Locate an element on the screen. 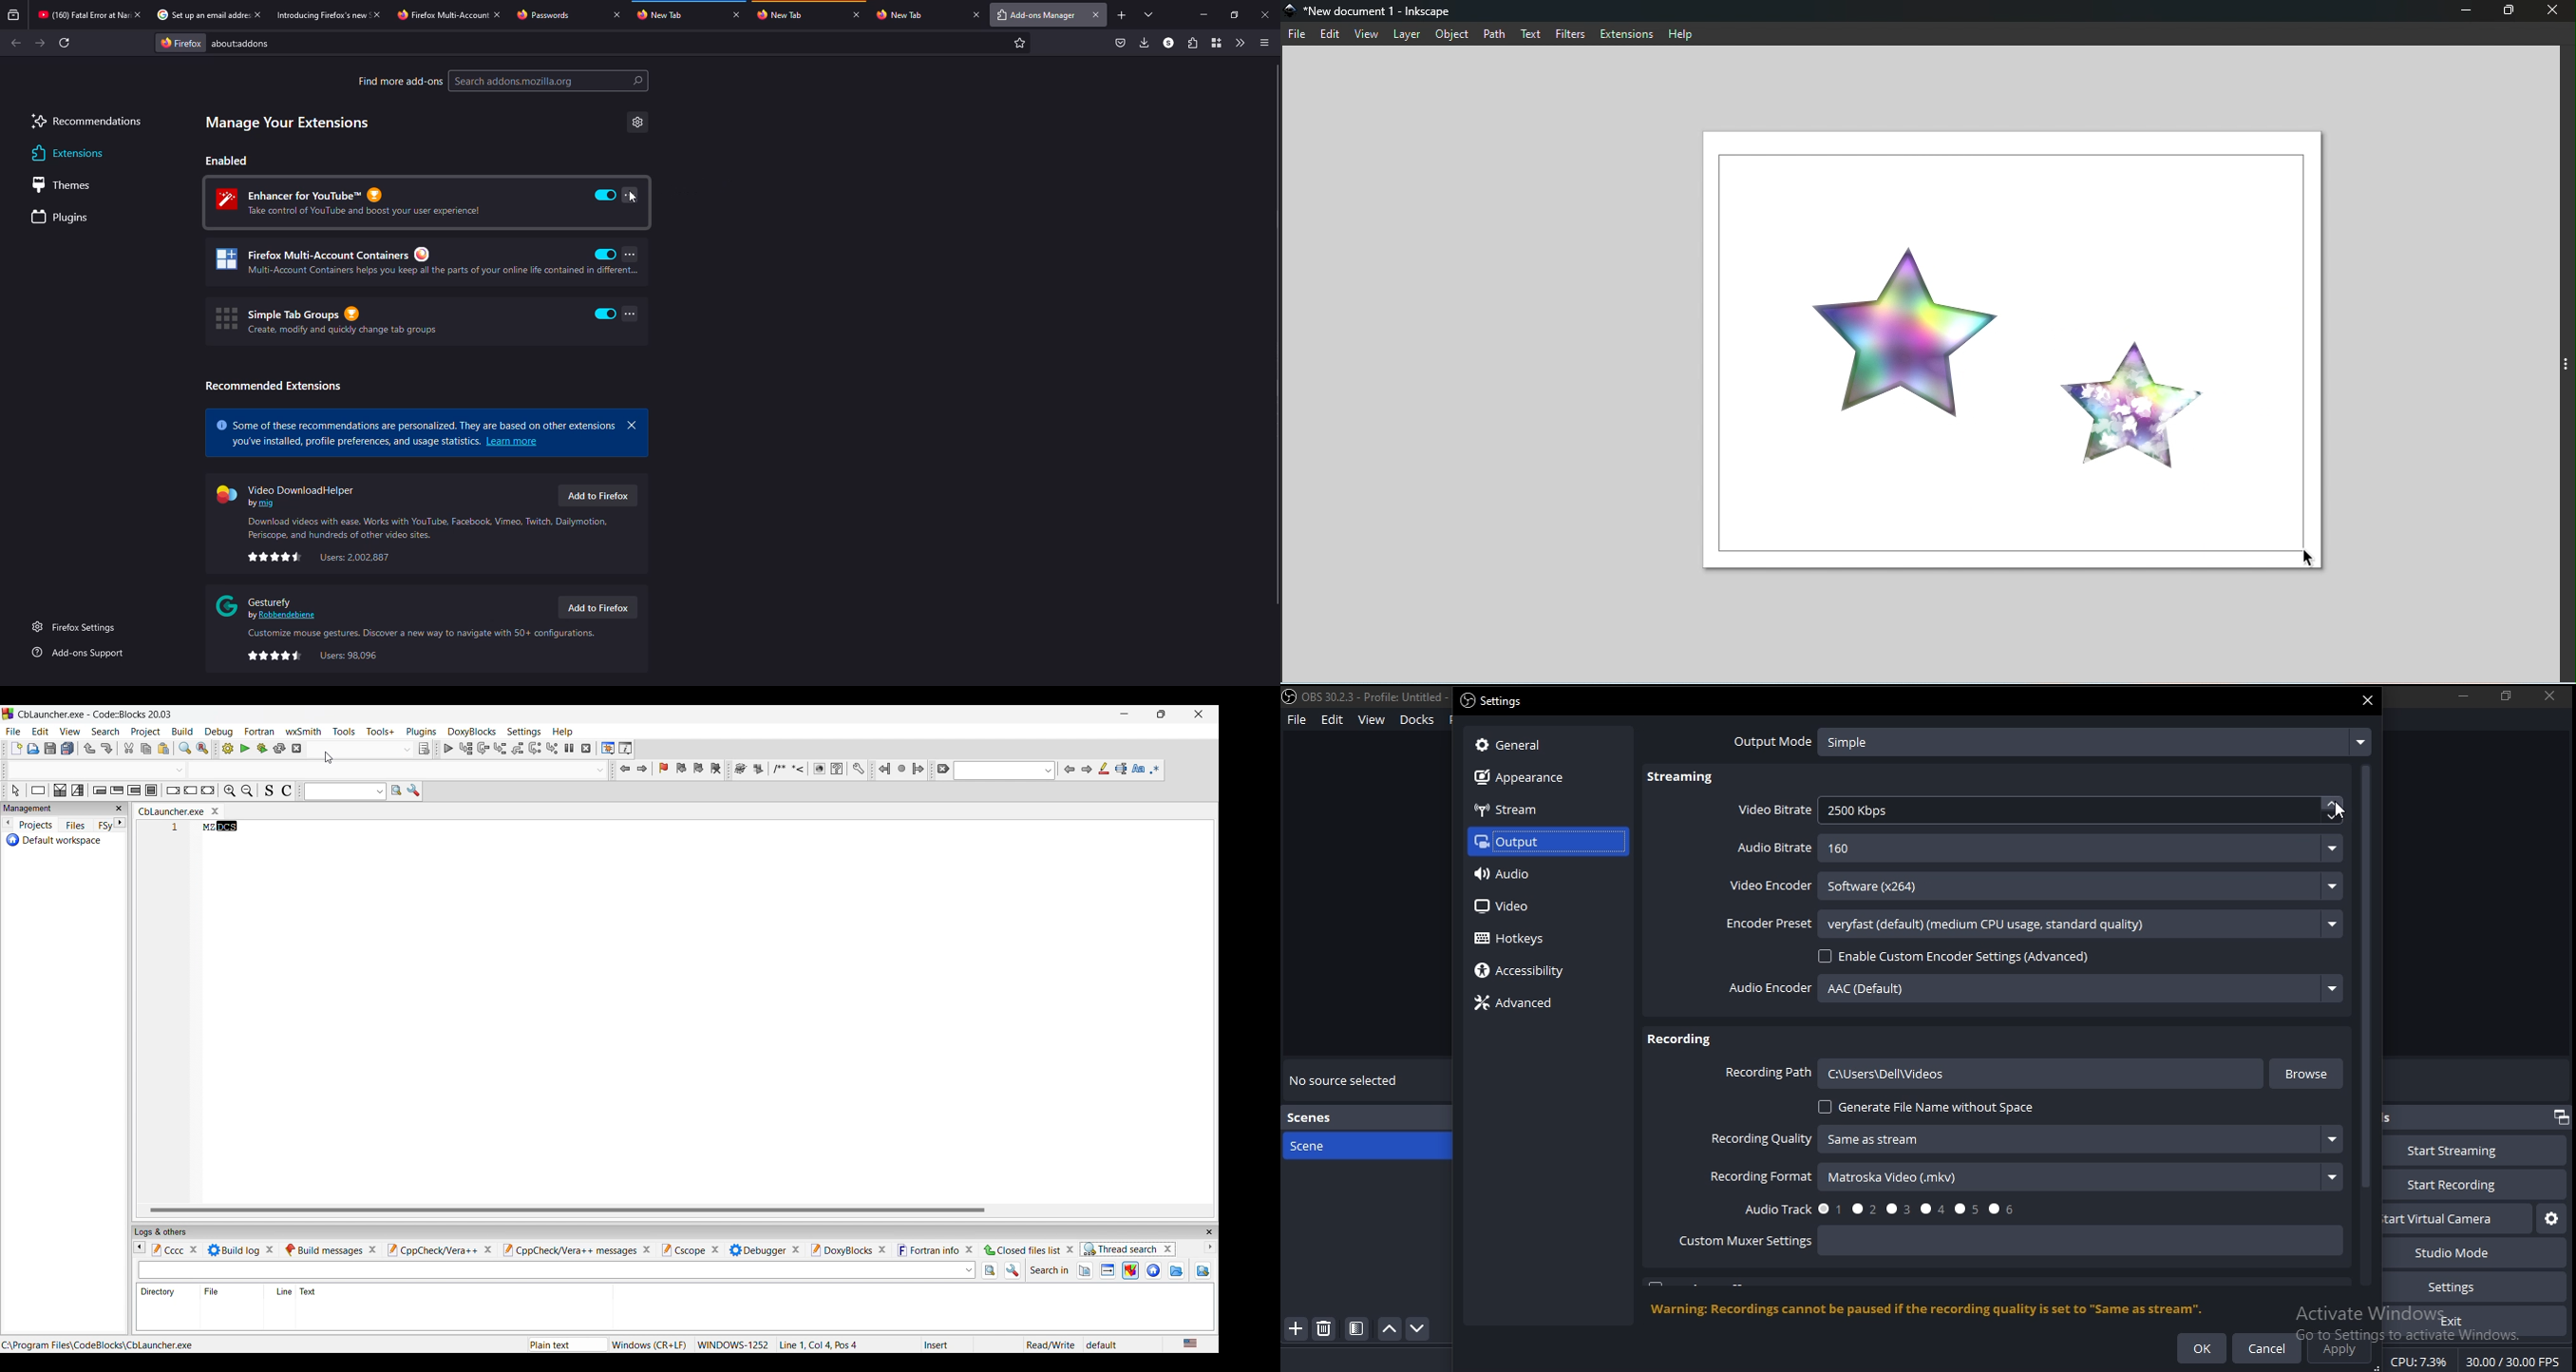 This screenshot has height=1372, width=2576. Cccc is located at coordinates (168, 1250).